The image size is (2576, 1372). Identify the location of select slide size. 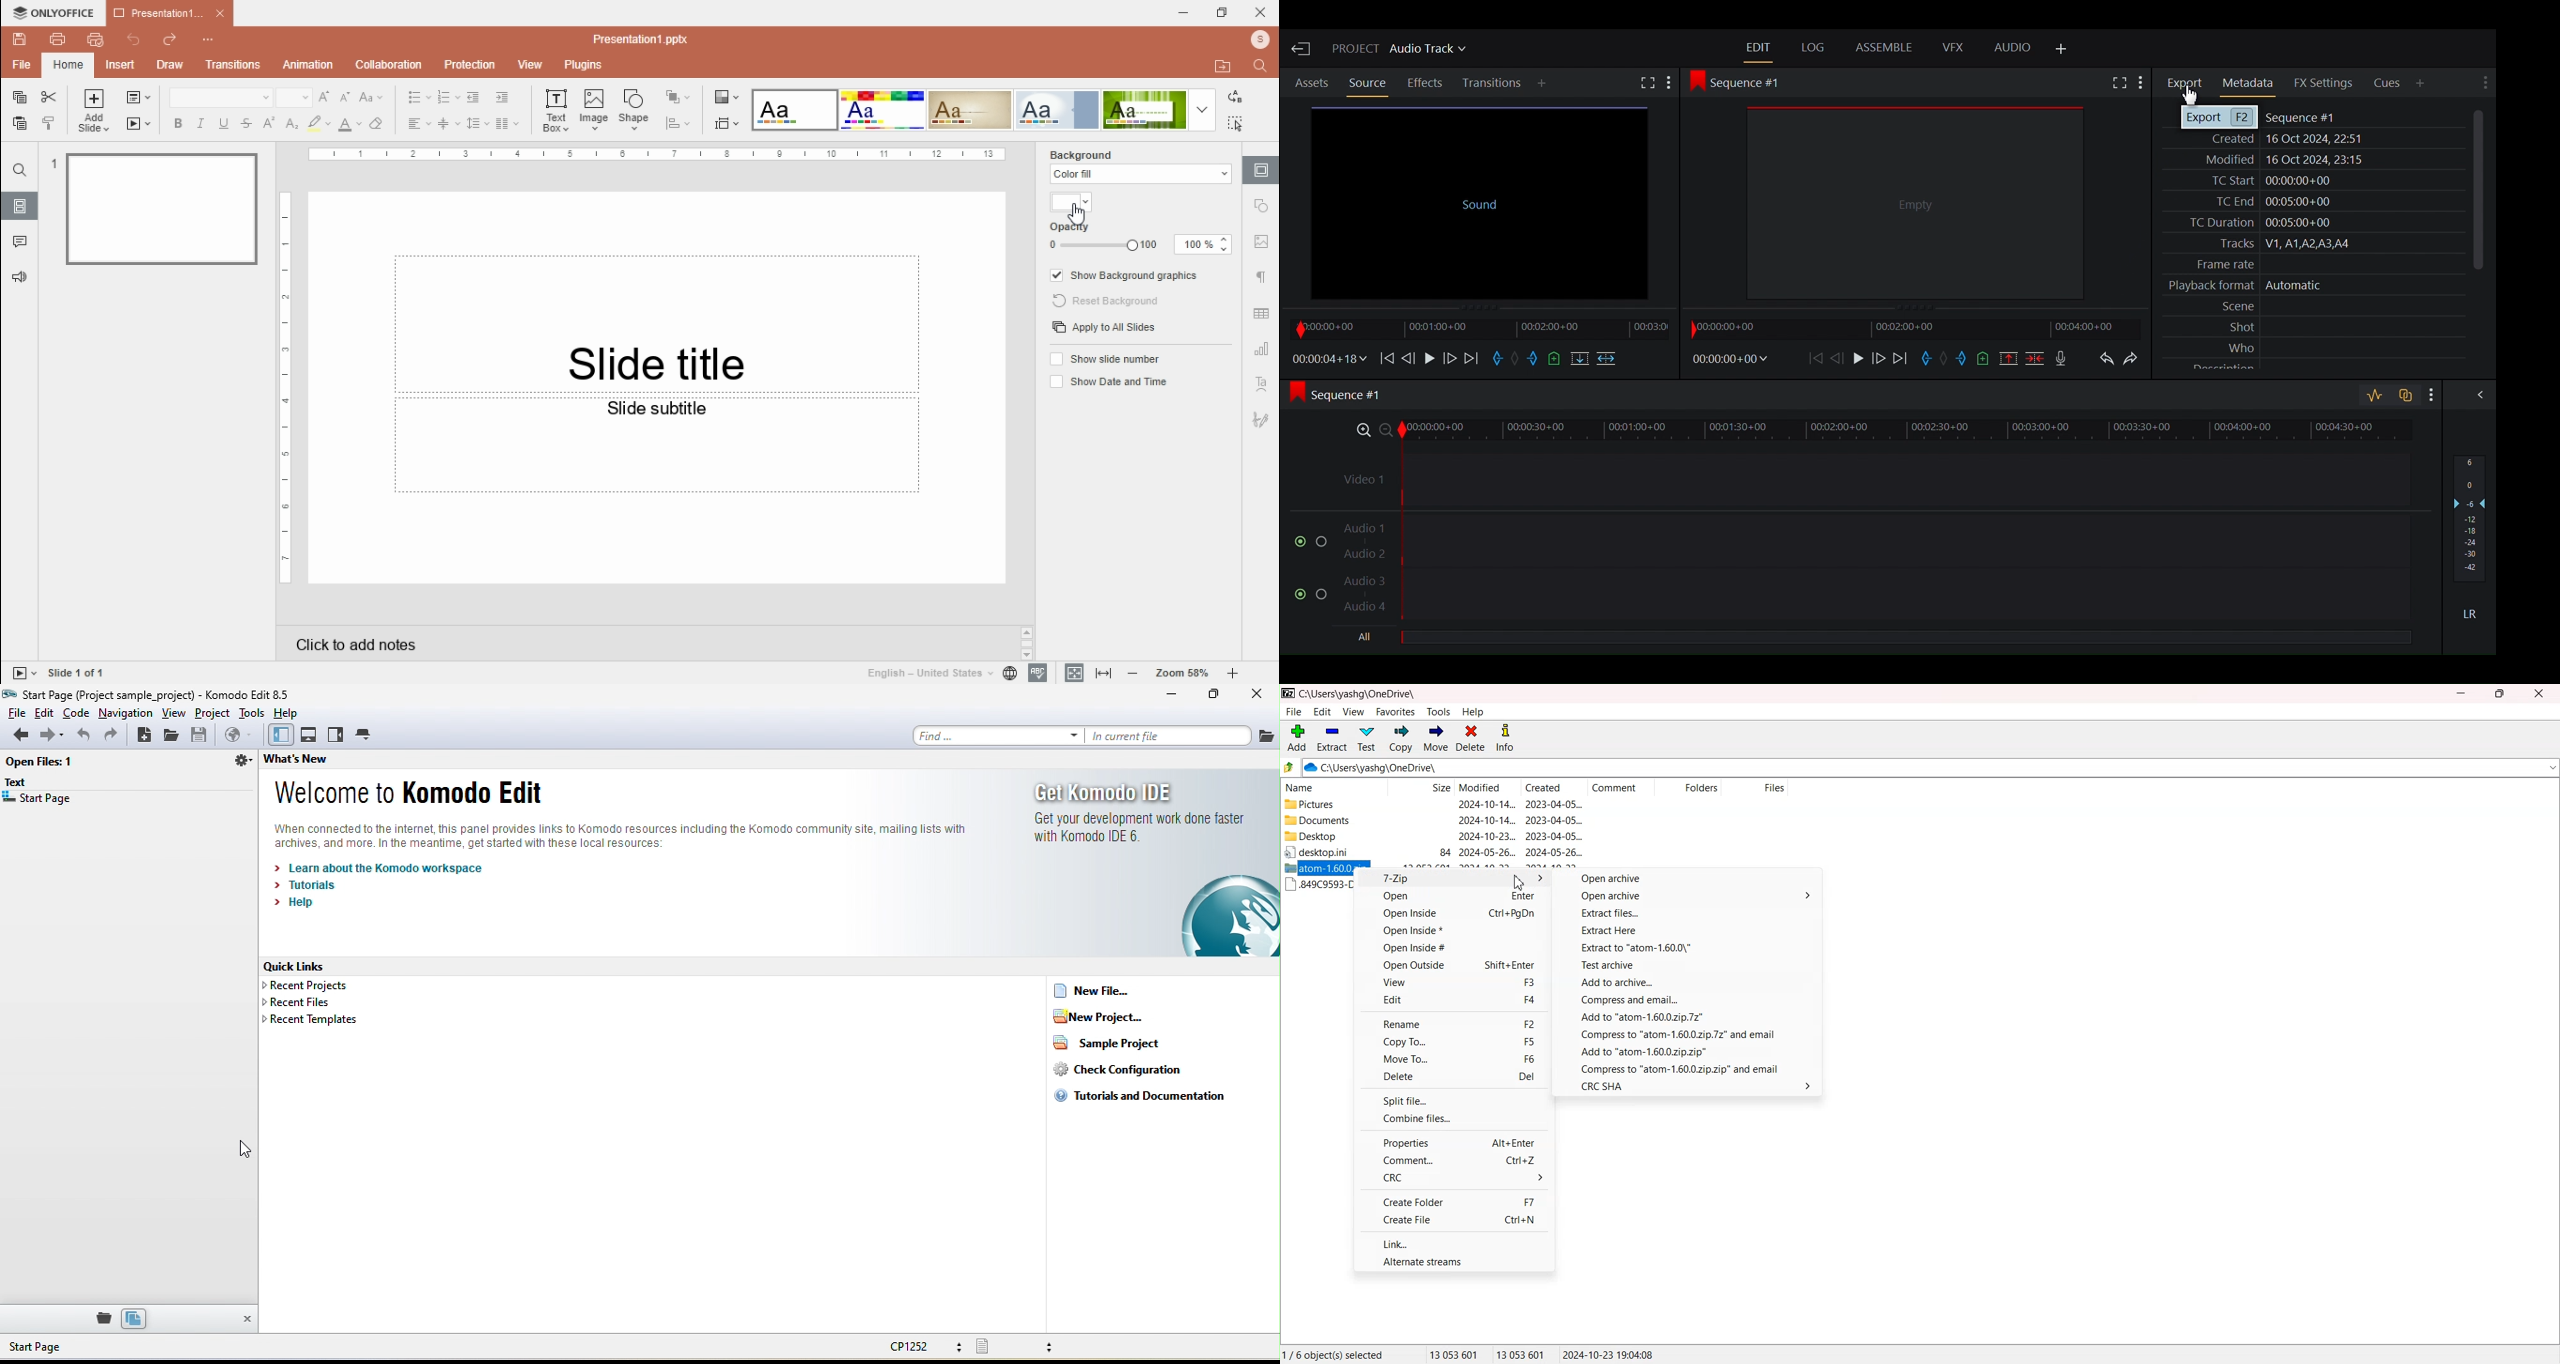
(727, 123).